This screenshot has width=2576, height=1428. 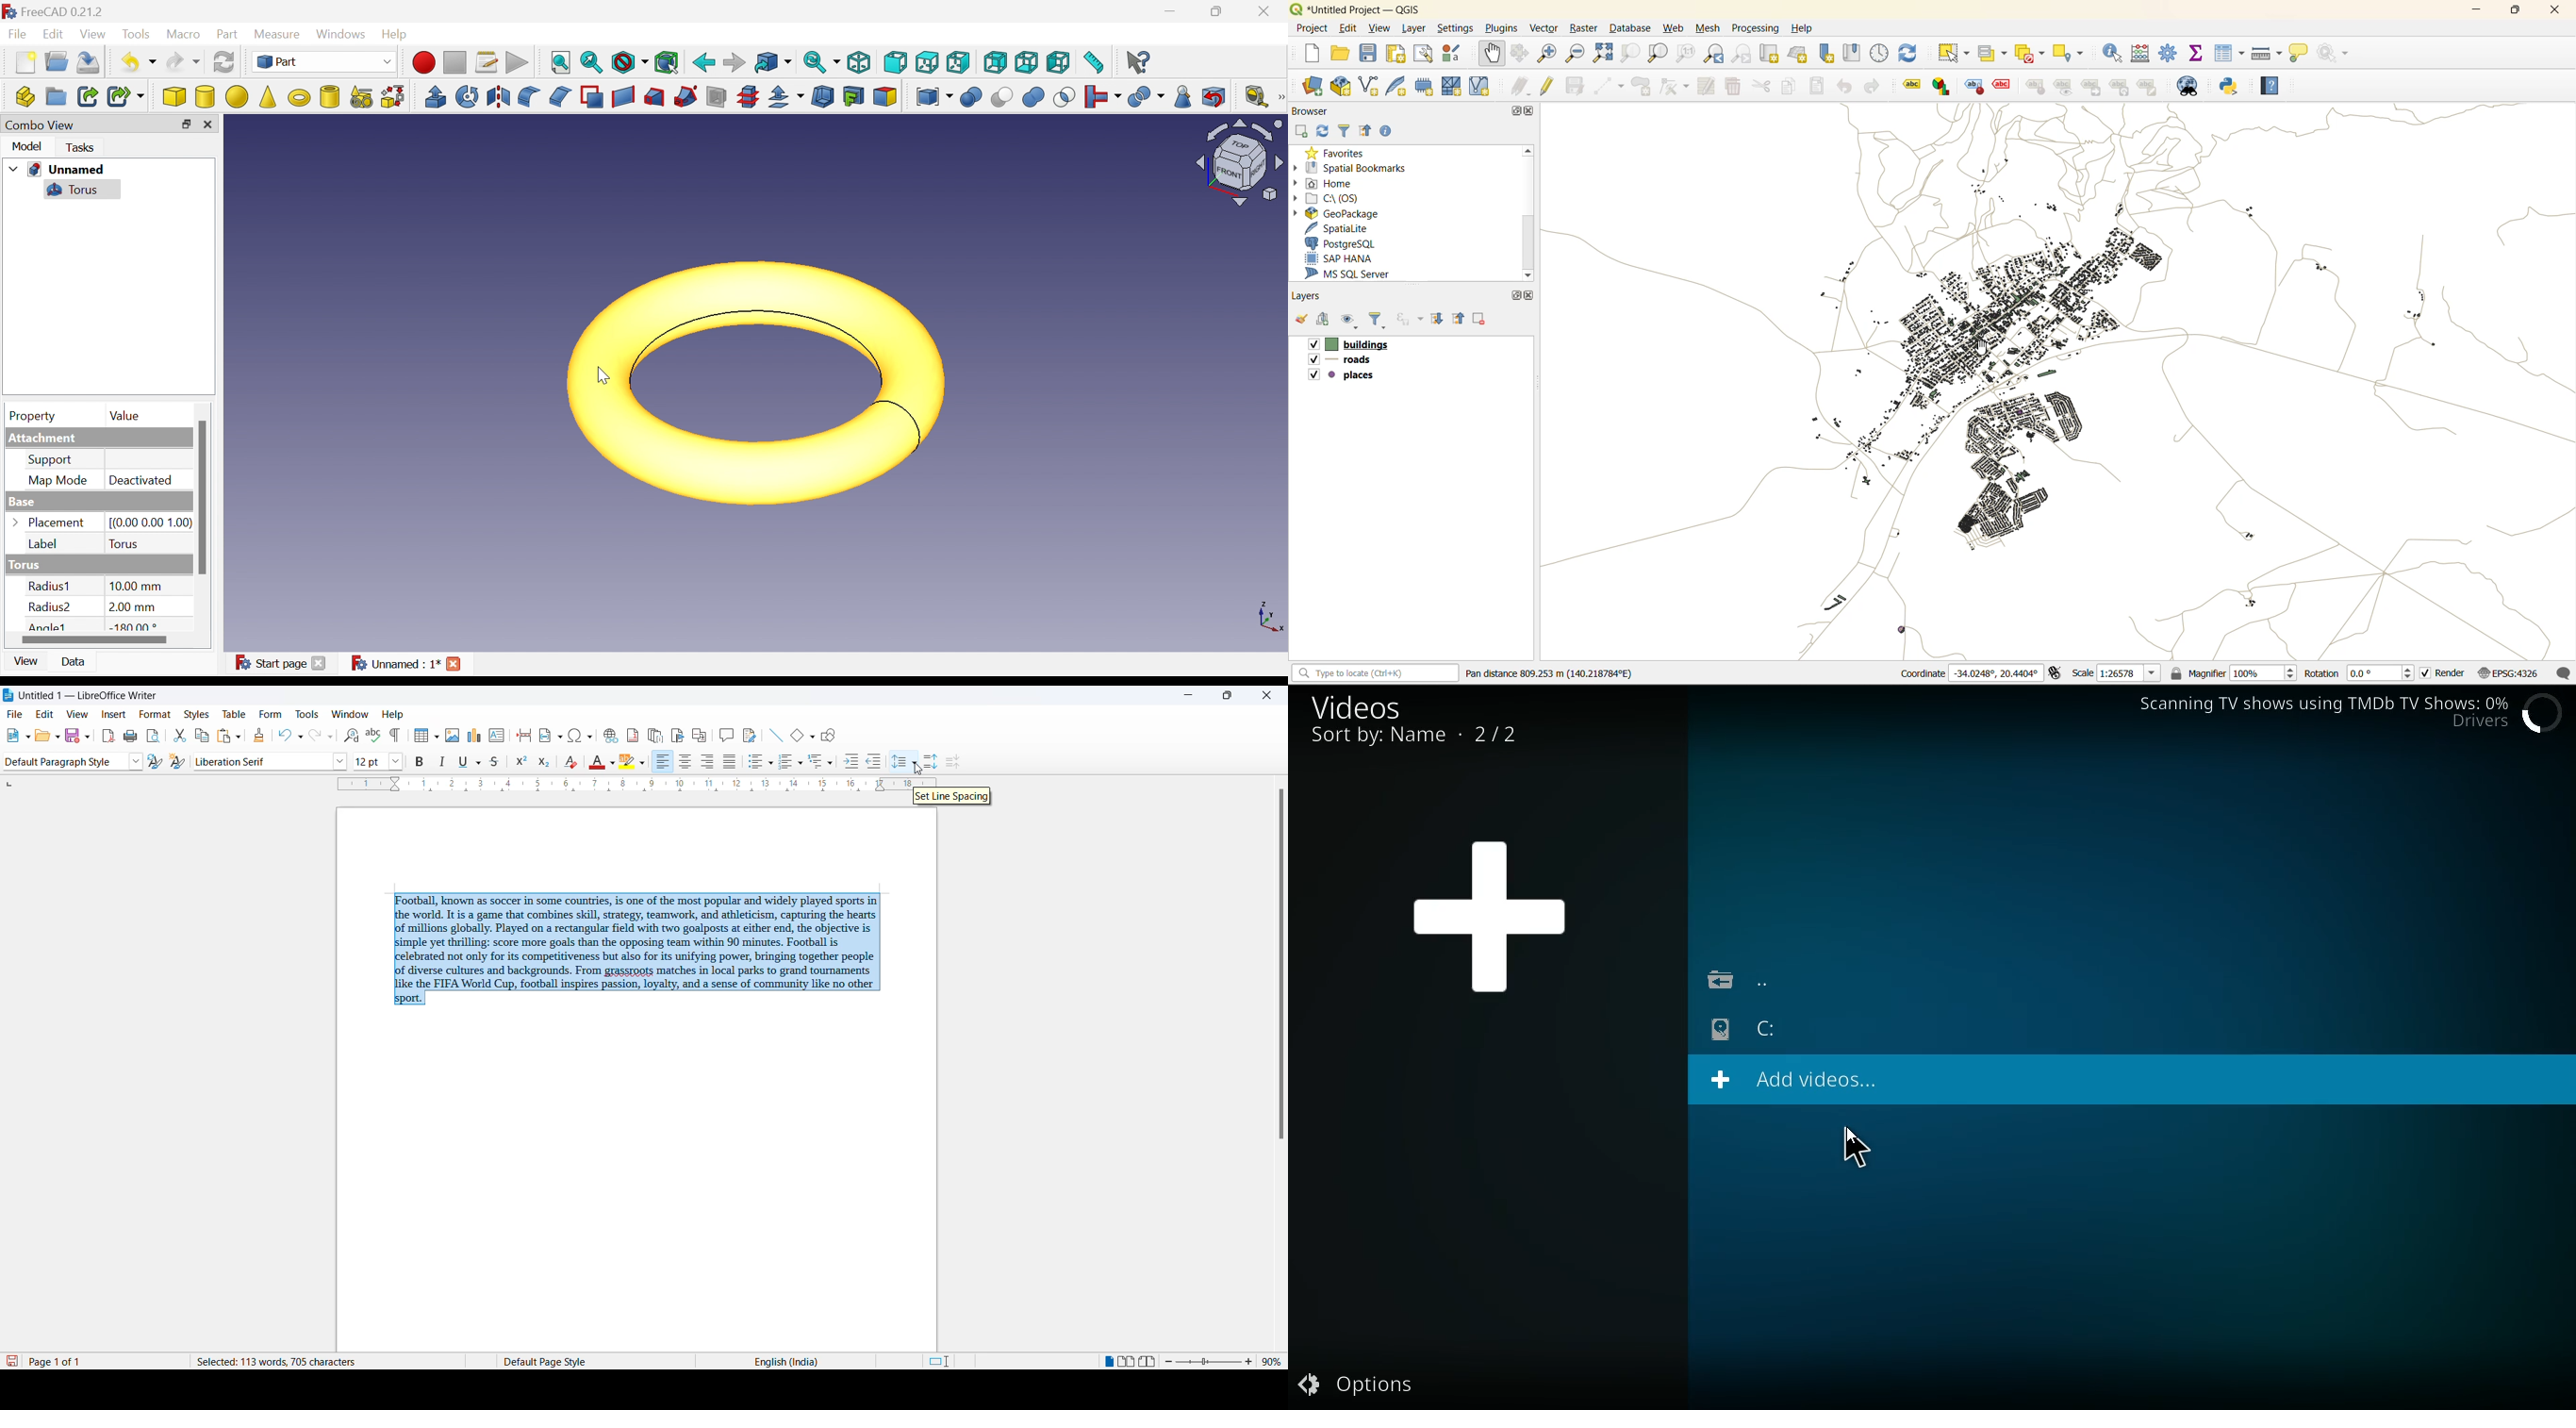 What do you see at coordinates (454, 664) in the screenshot?
I see `Close` at bounding box center [454, 664].